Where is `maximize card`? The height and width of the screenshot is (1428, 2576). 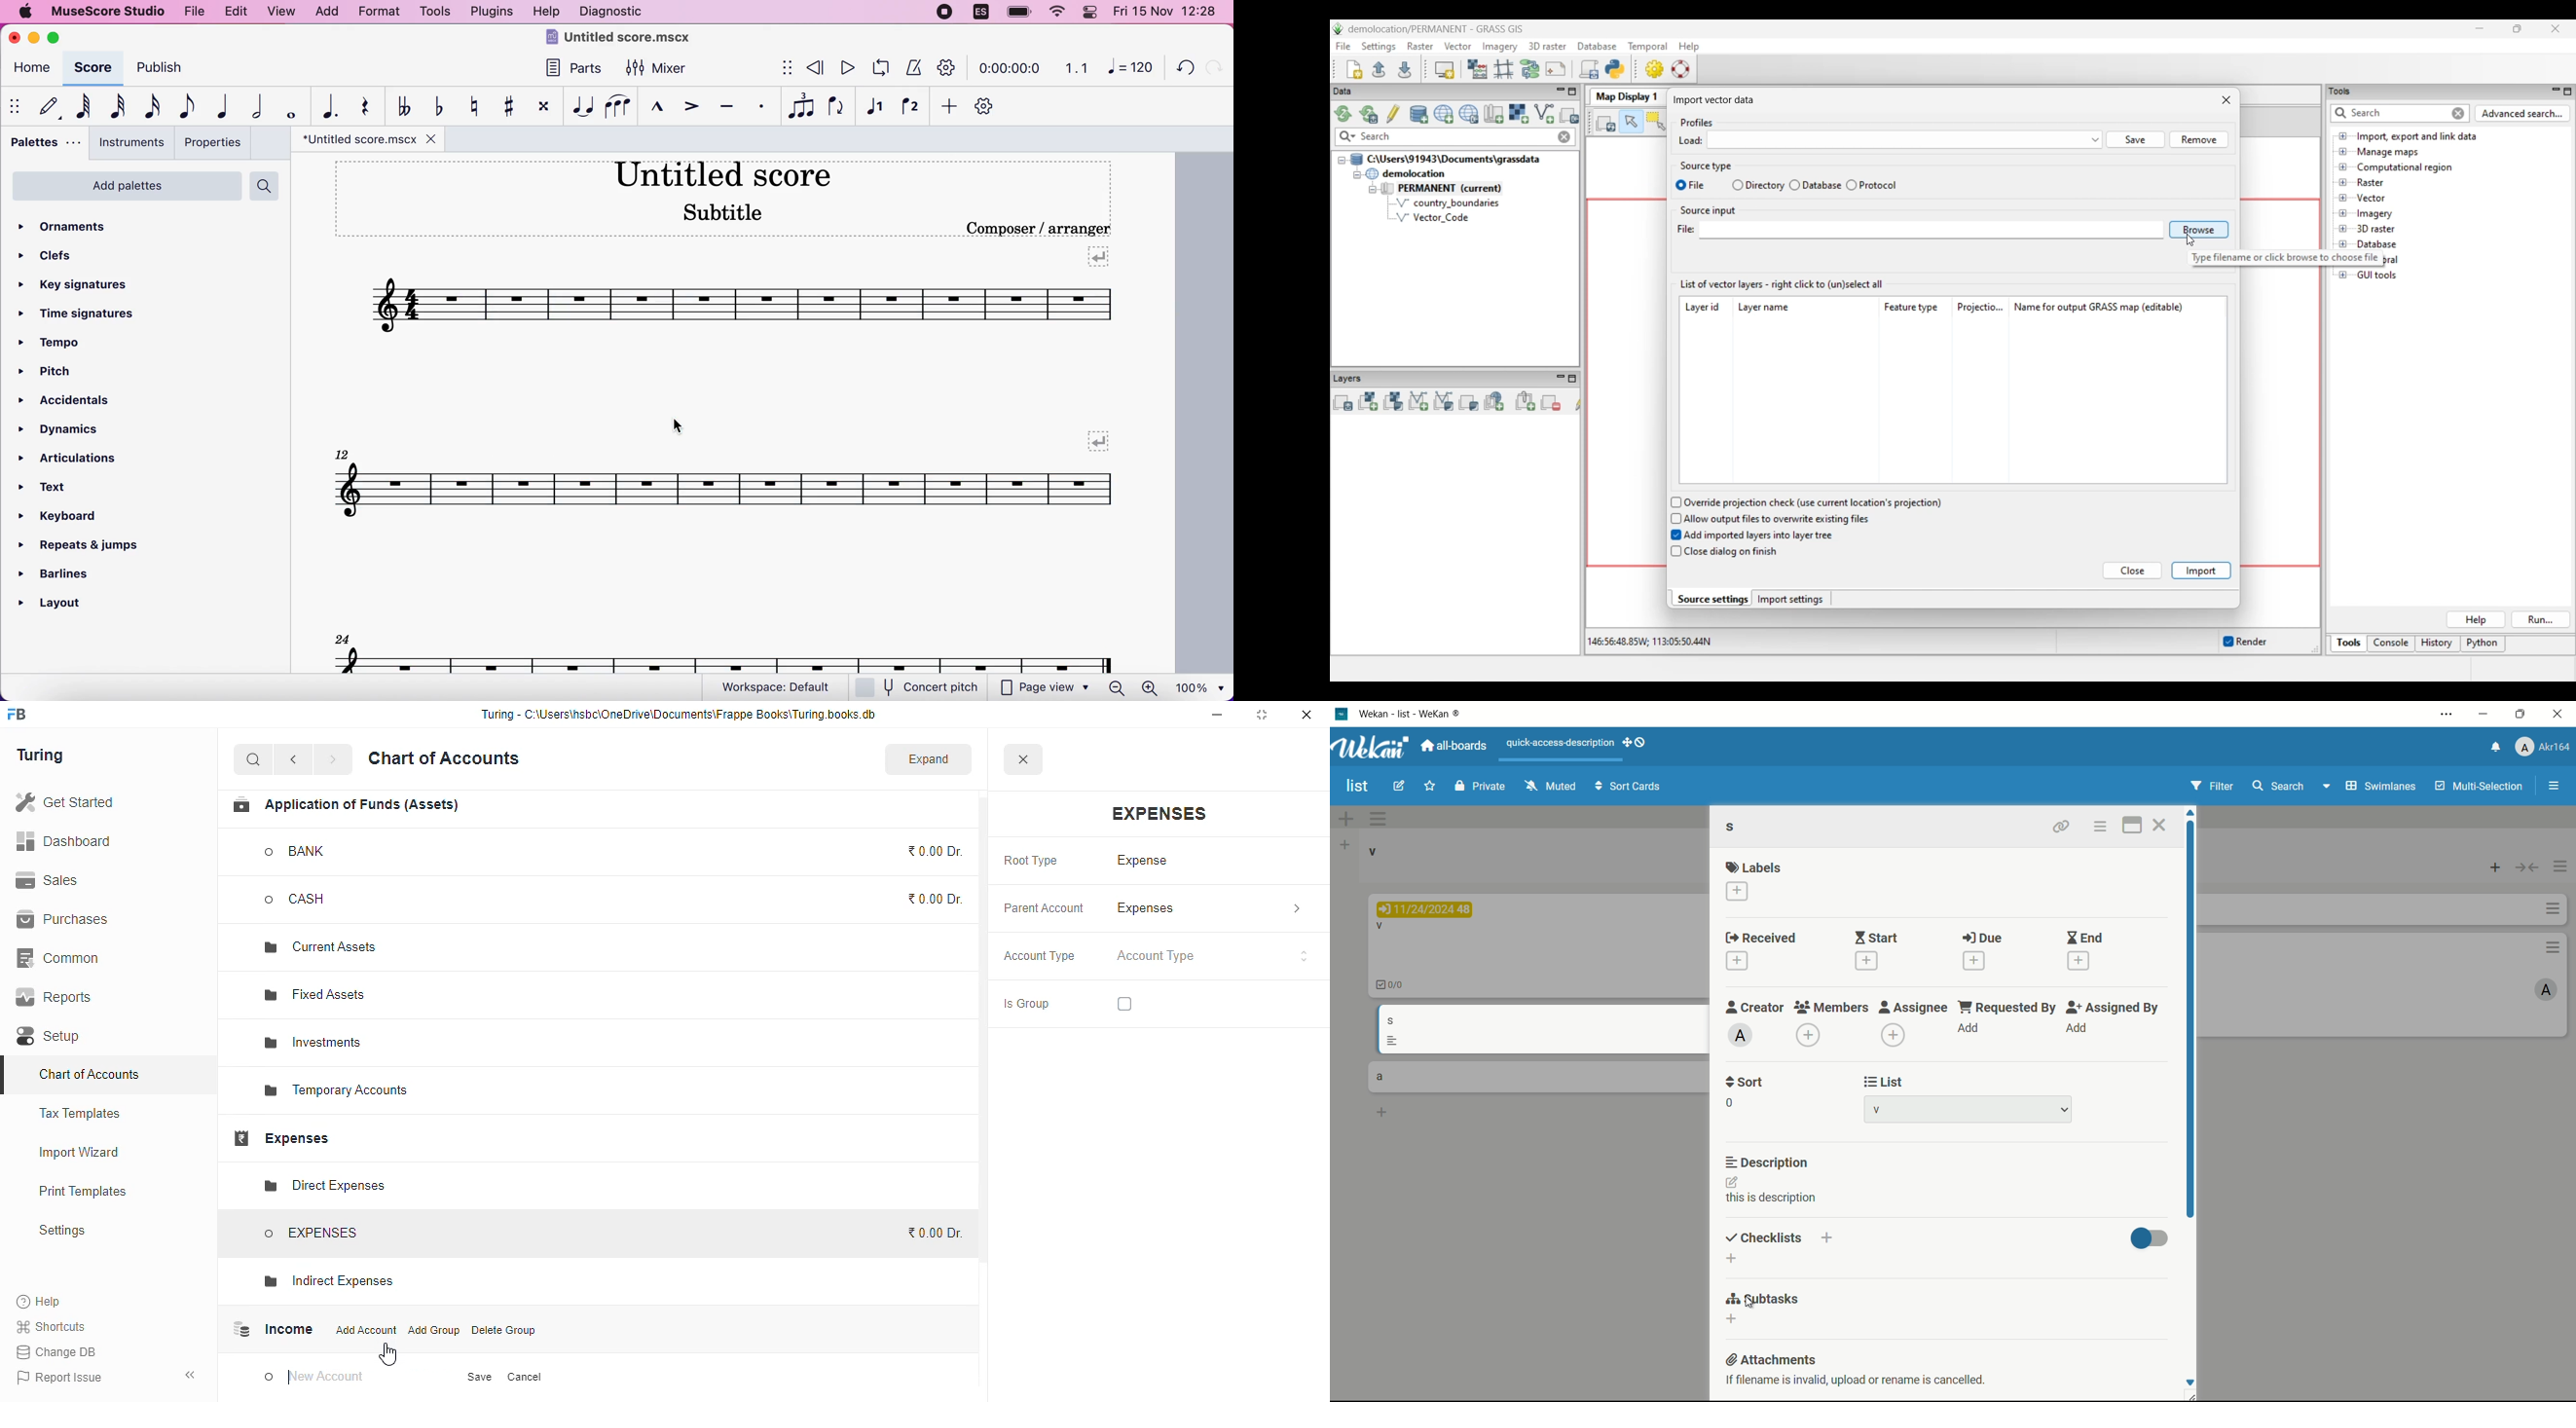 maximize card is located at coordinates (2133, 825).